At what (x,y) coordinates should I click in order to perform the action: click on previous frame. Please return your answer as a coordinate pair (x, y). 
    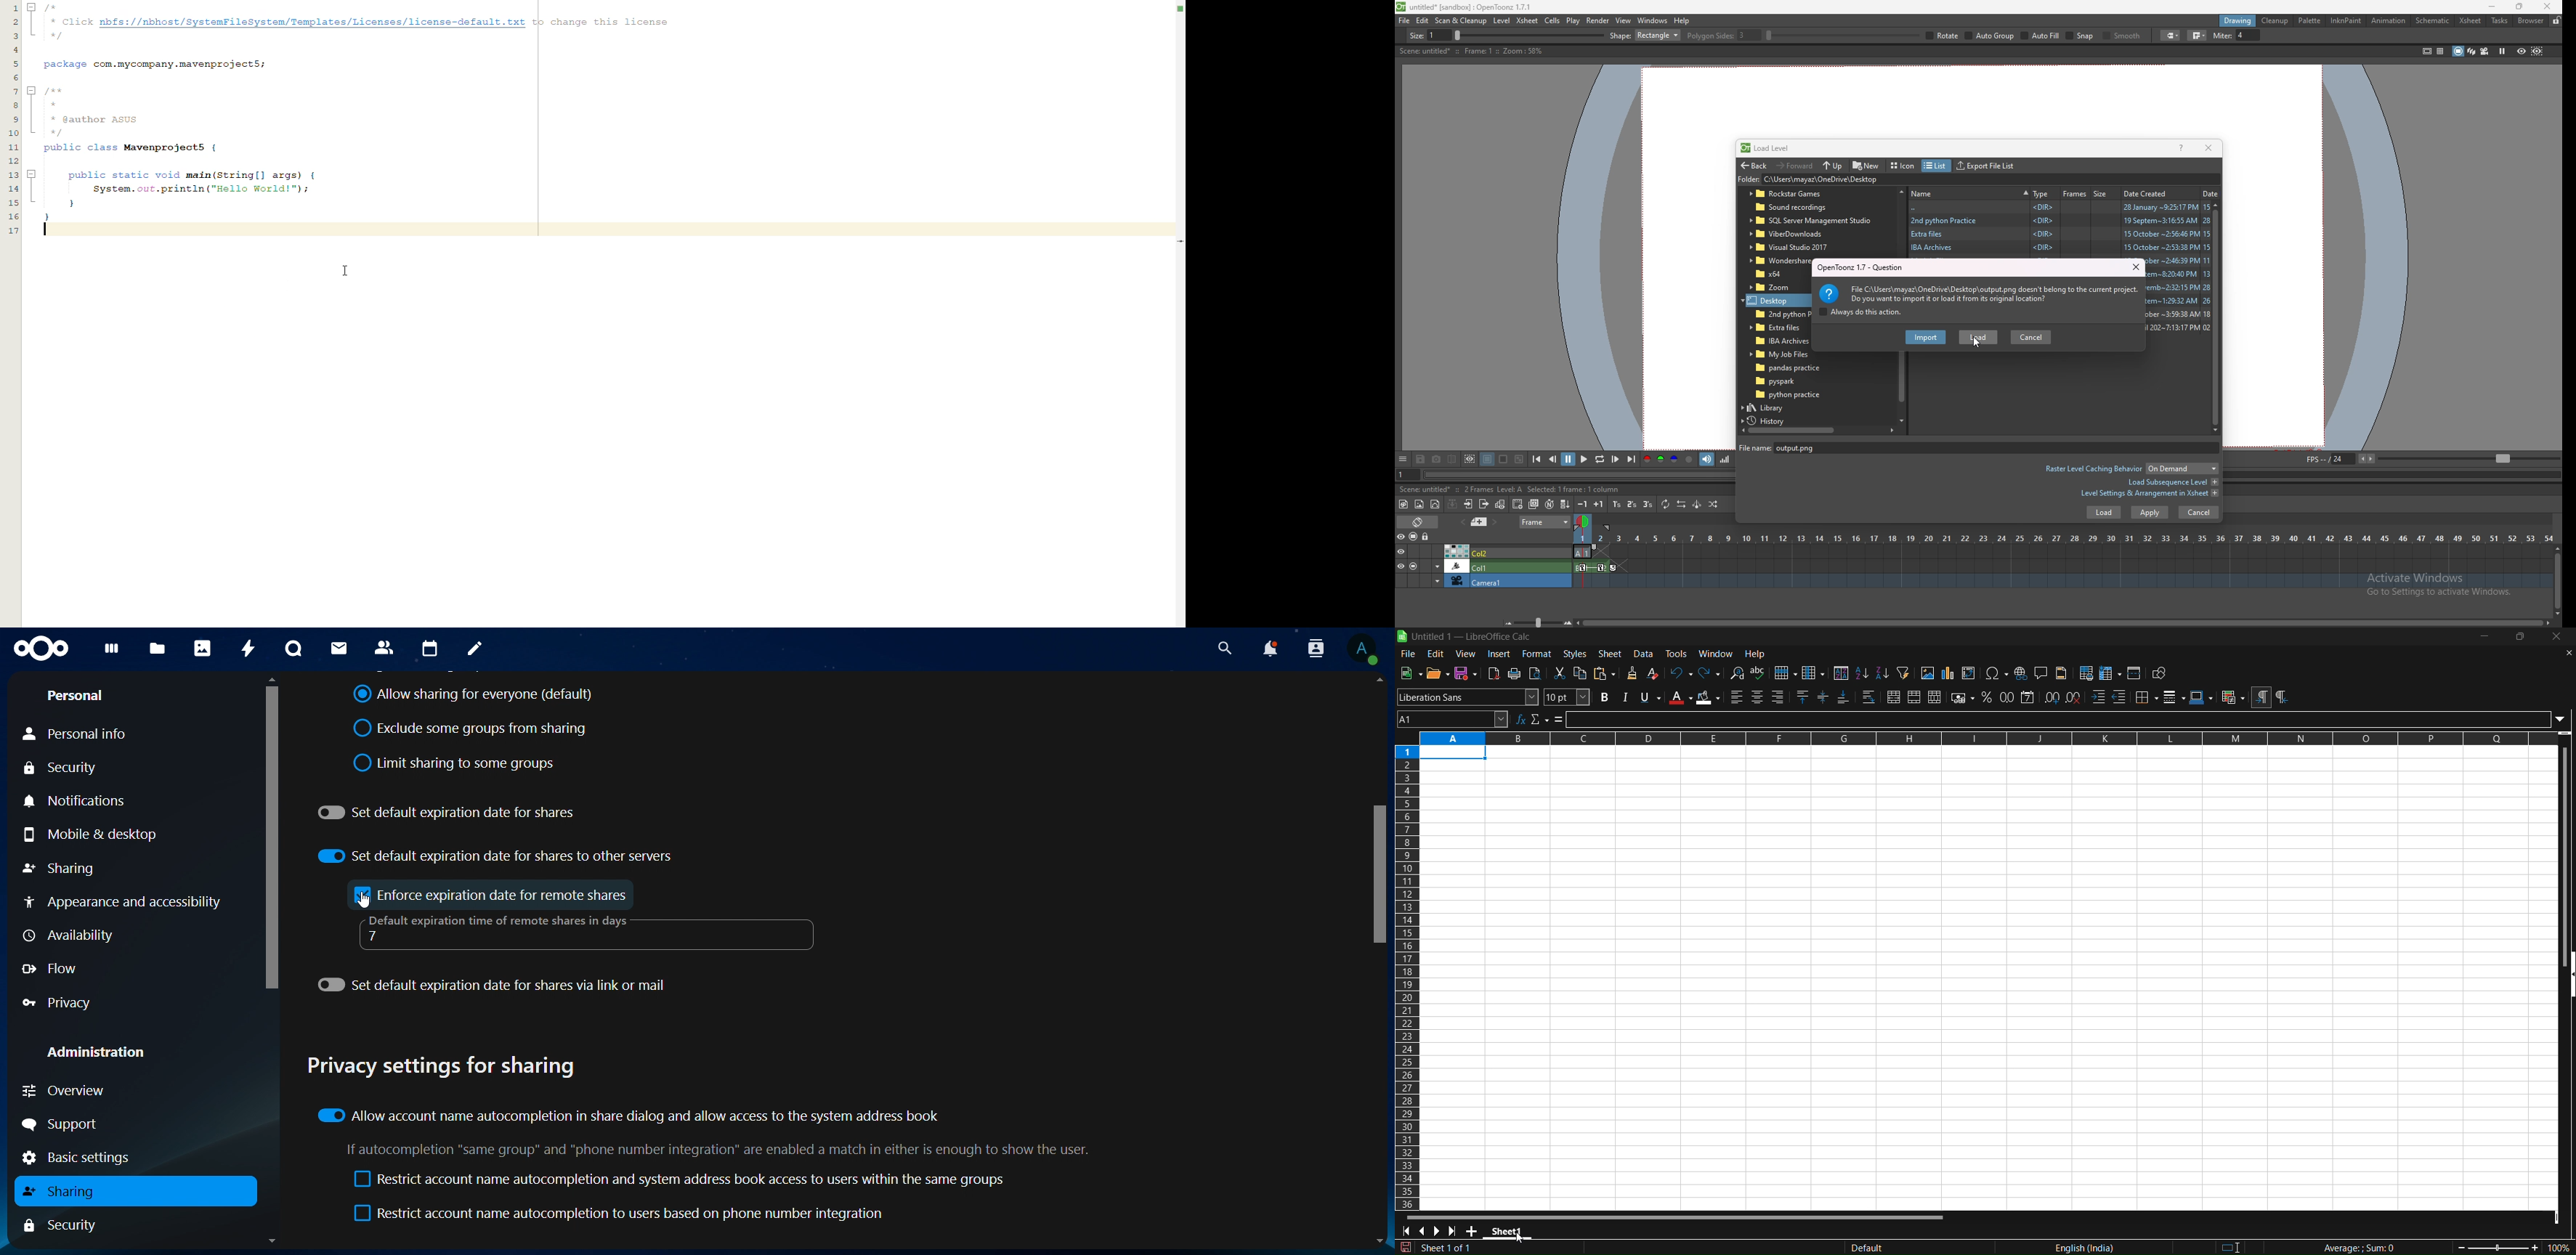
    Looking at the image, I should click on (1554, 458).